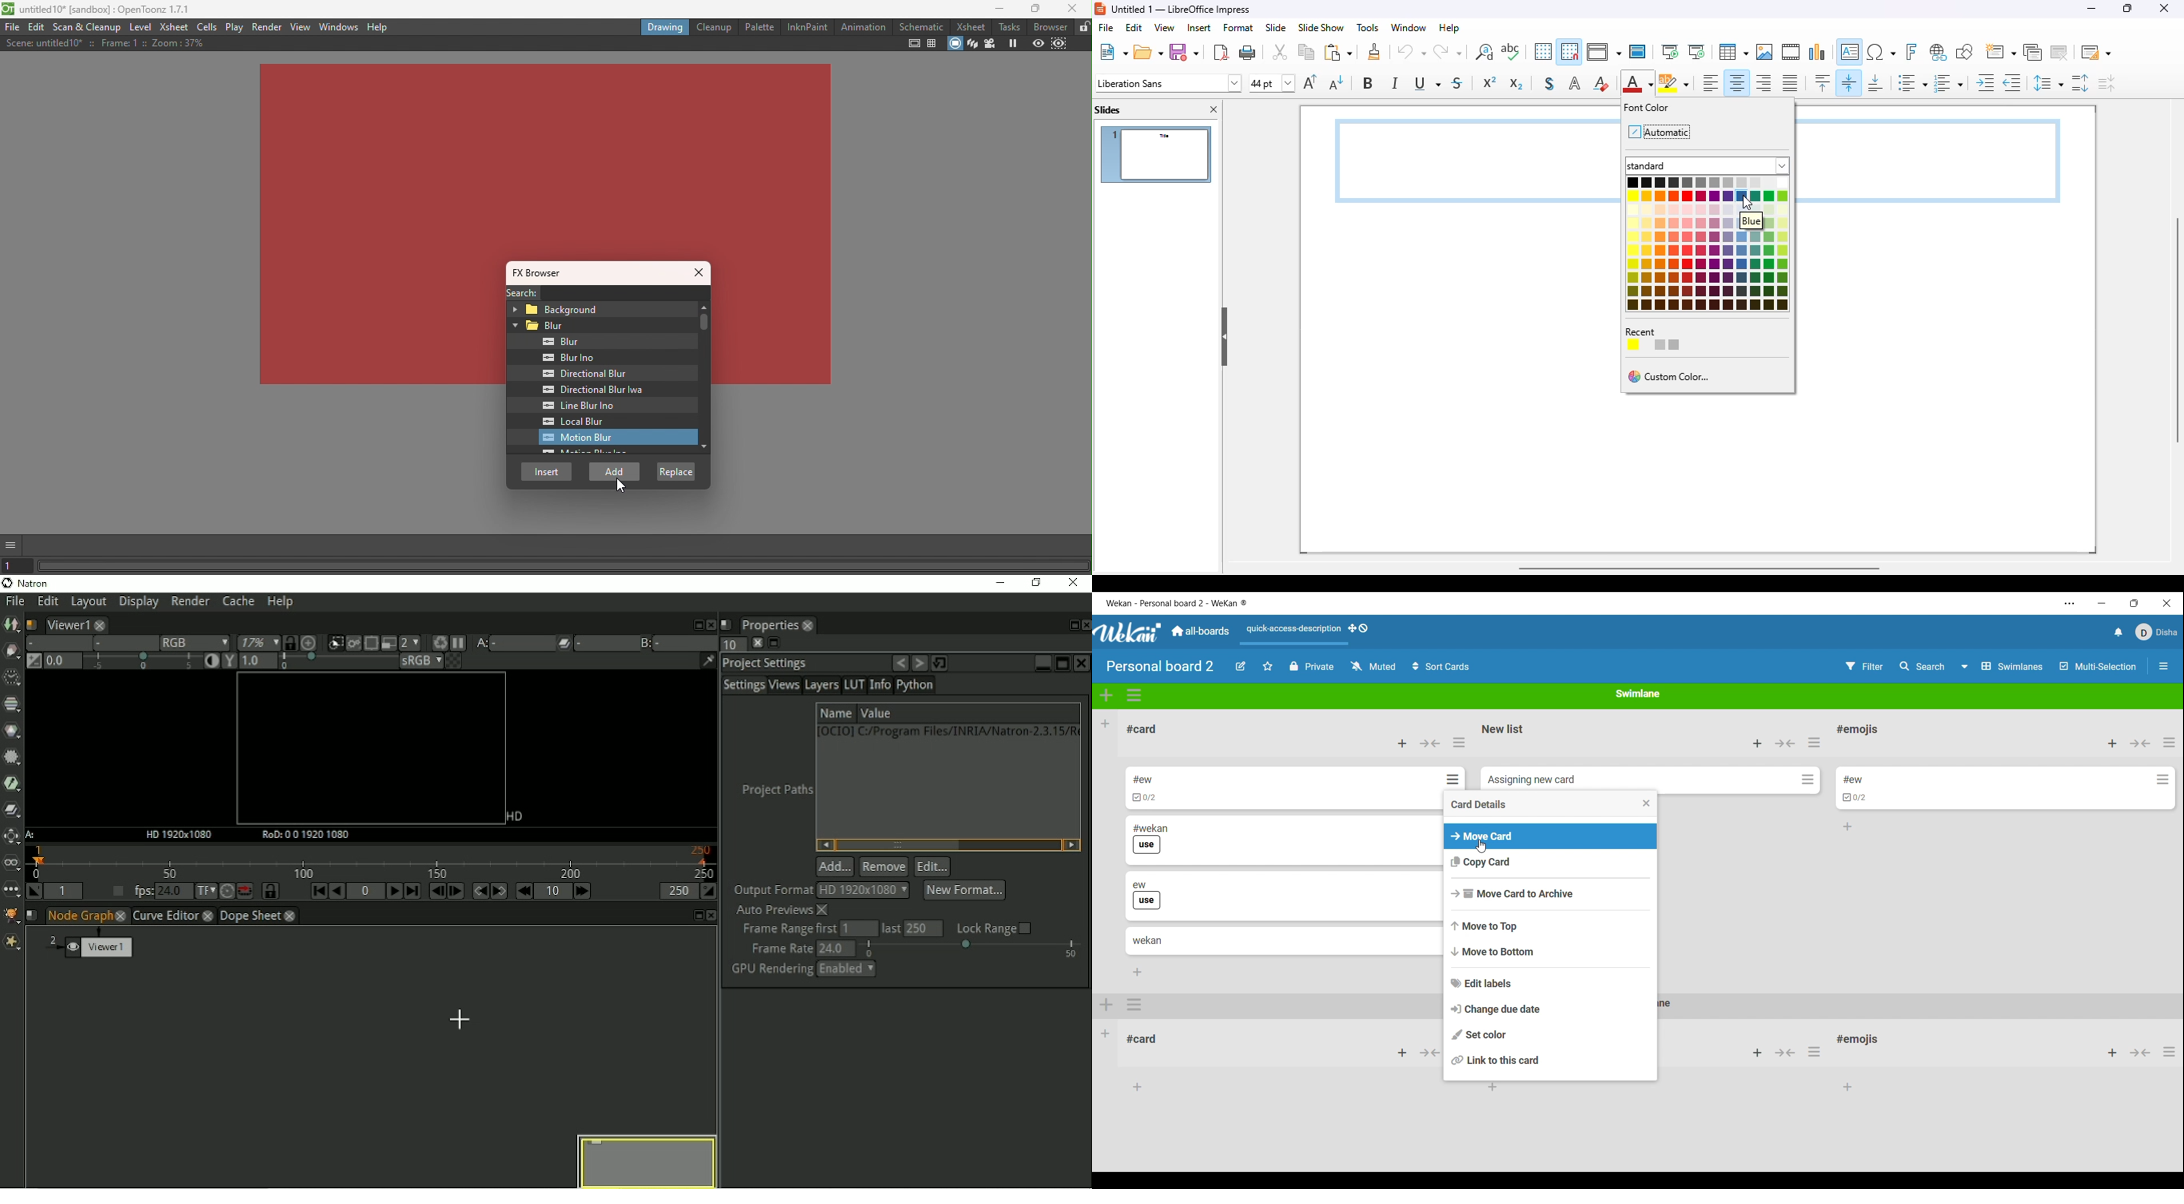  Describe the element at coordinates (1182, 9) in the screenshot. I see `title` at that location.